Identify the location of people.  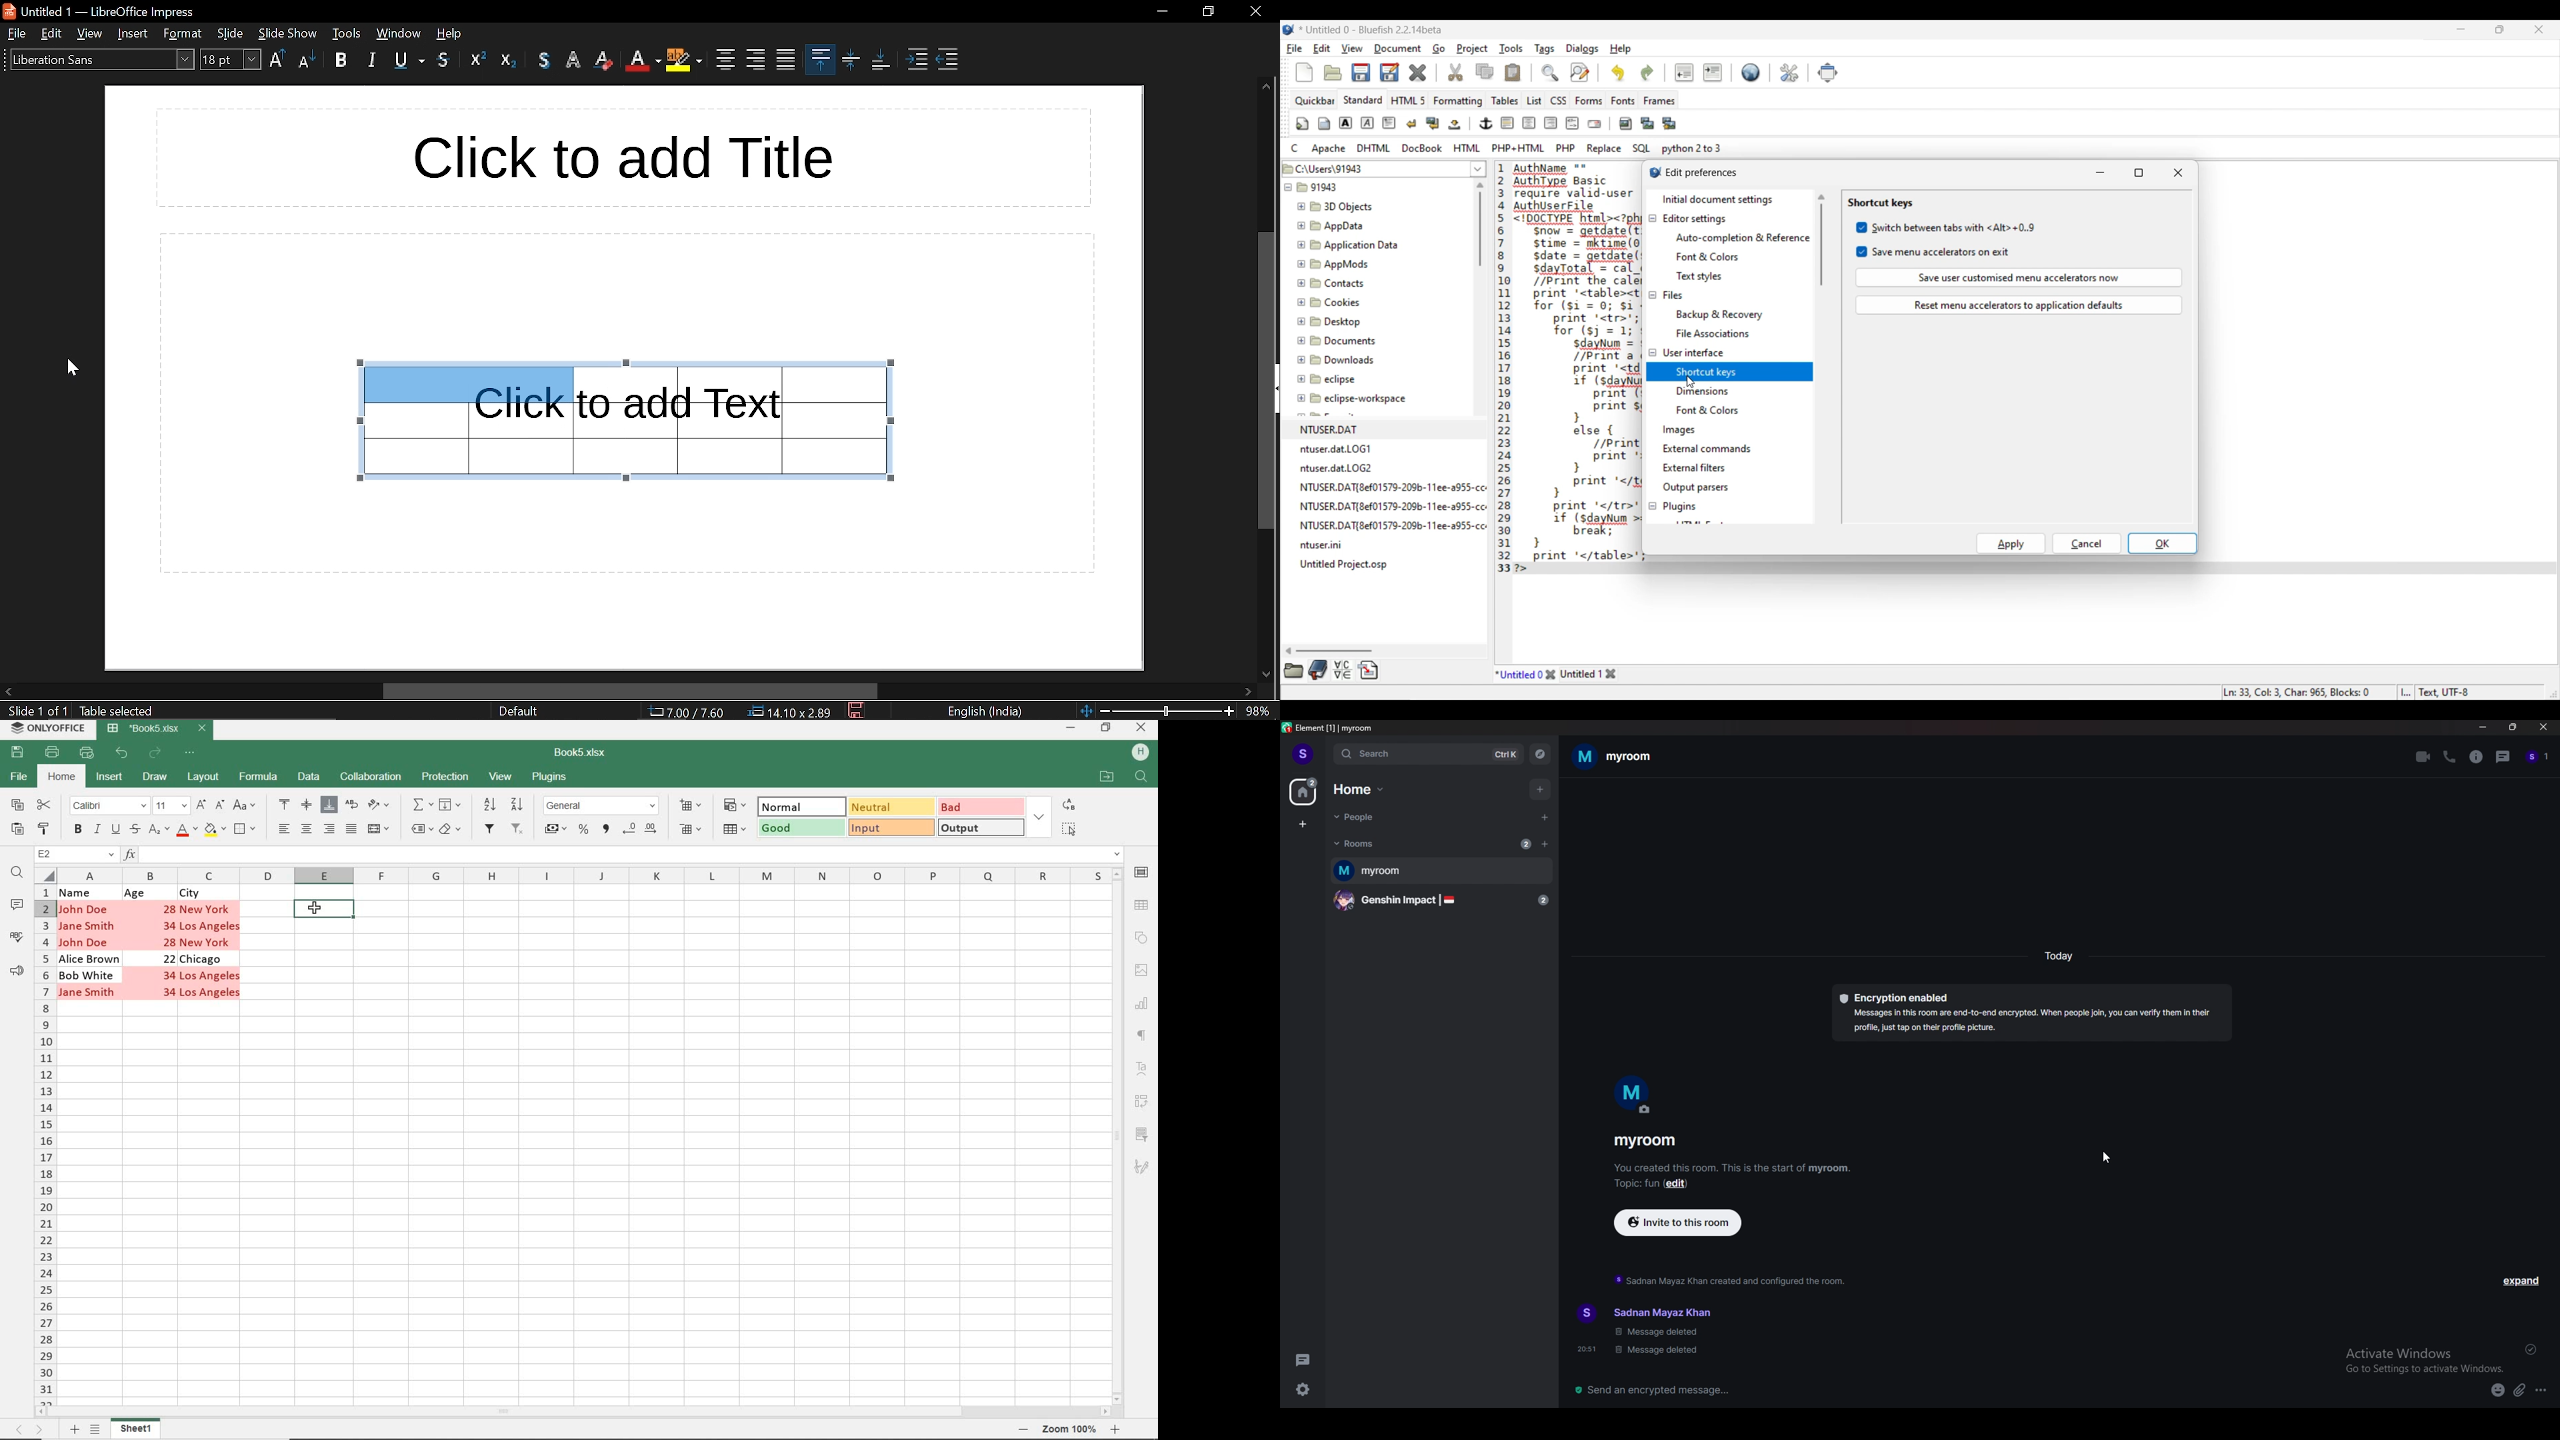
(2538, 757).